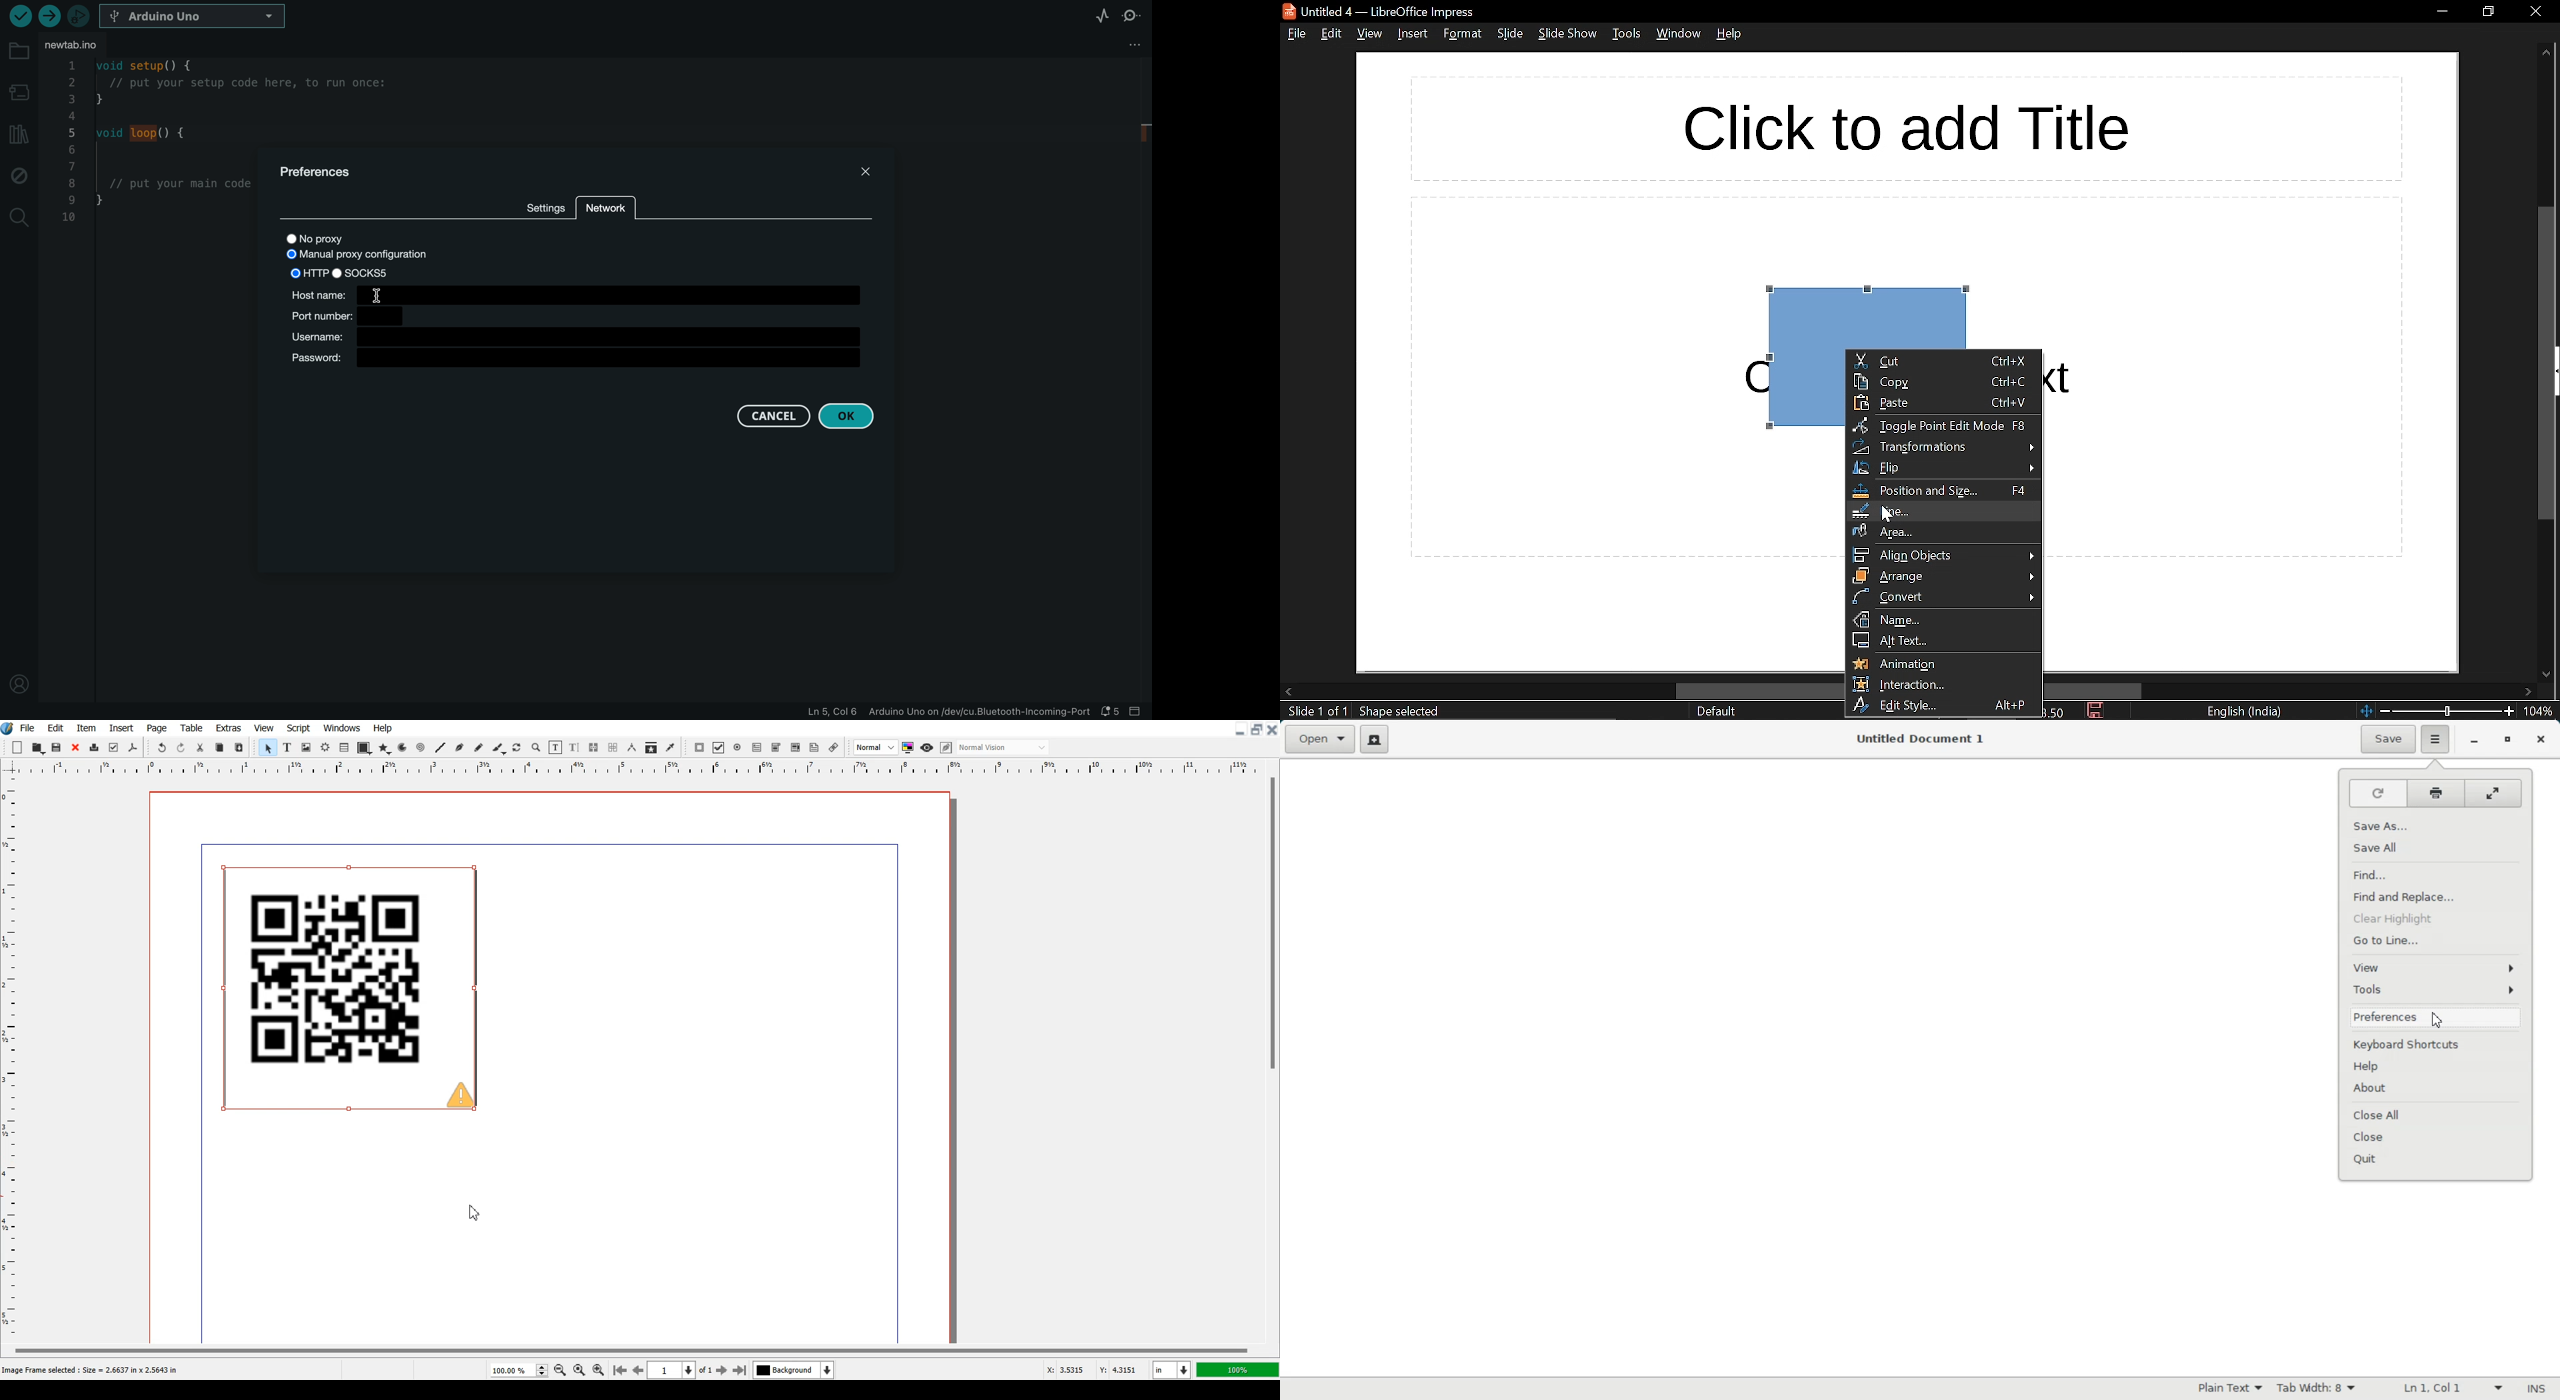  What do you see at coordinates (1298, 35) in the screenshot?
I see `file` at bounding box center [1298, 35].